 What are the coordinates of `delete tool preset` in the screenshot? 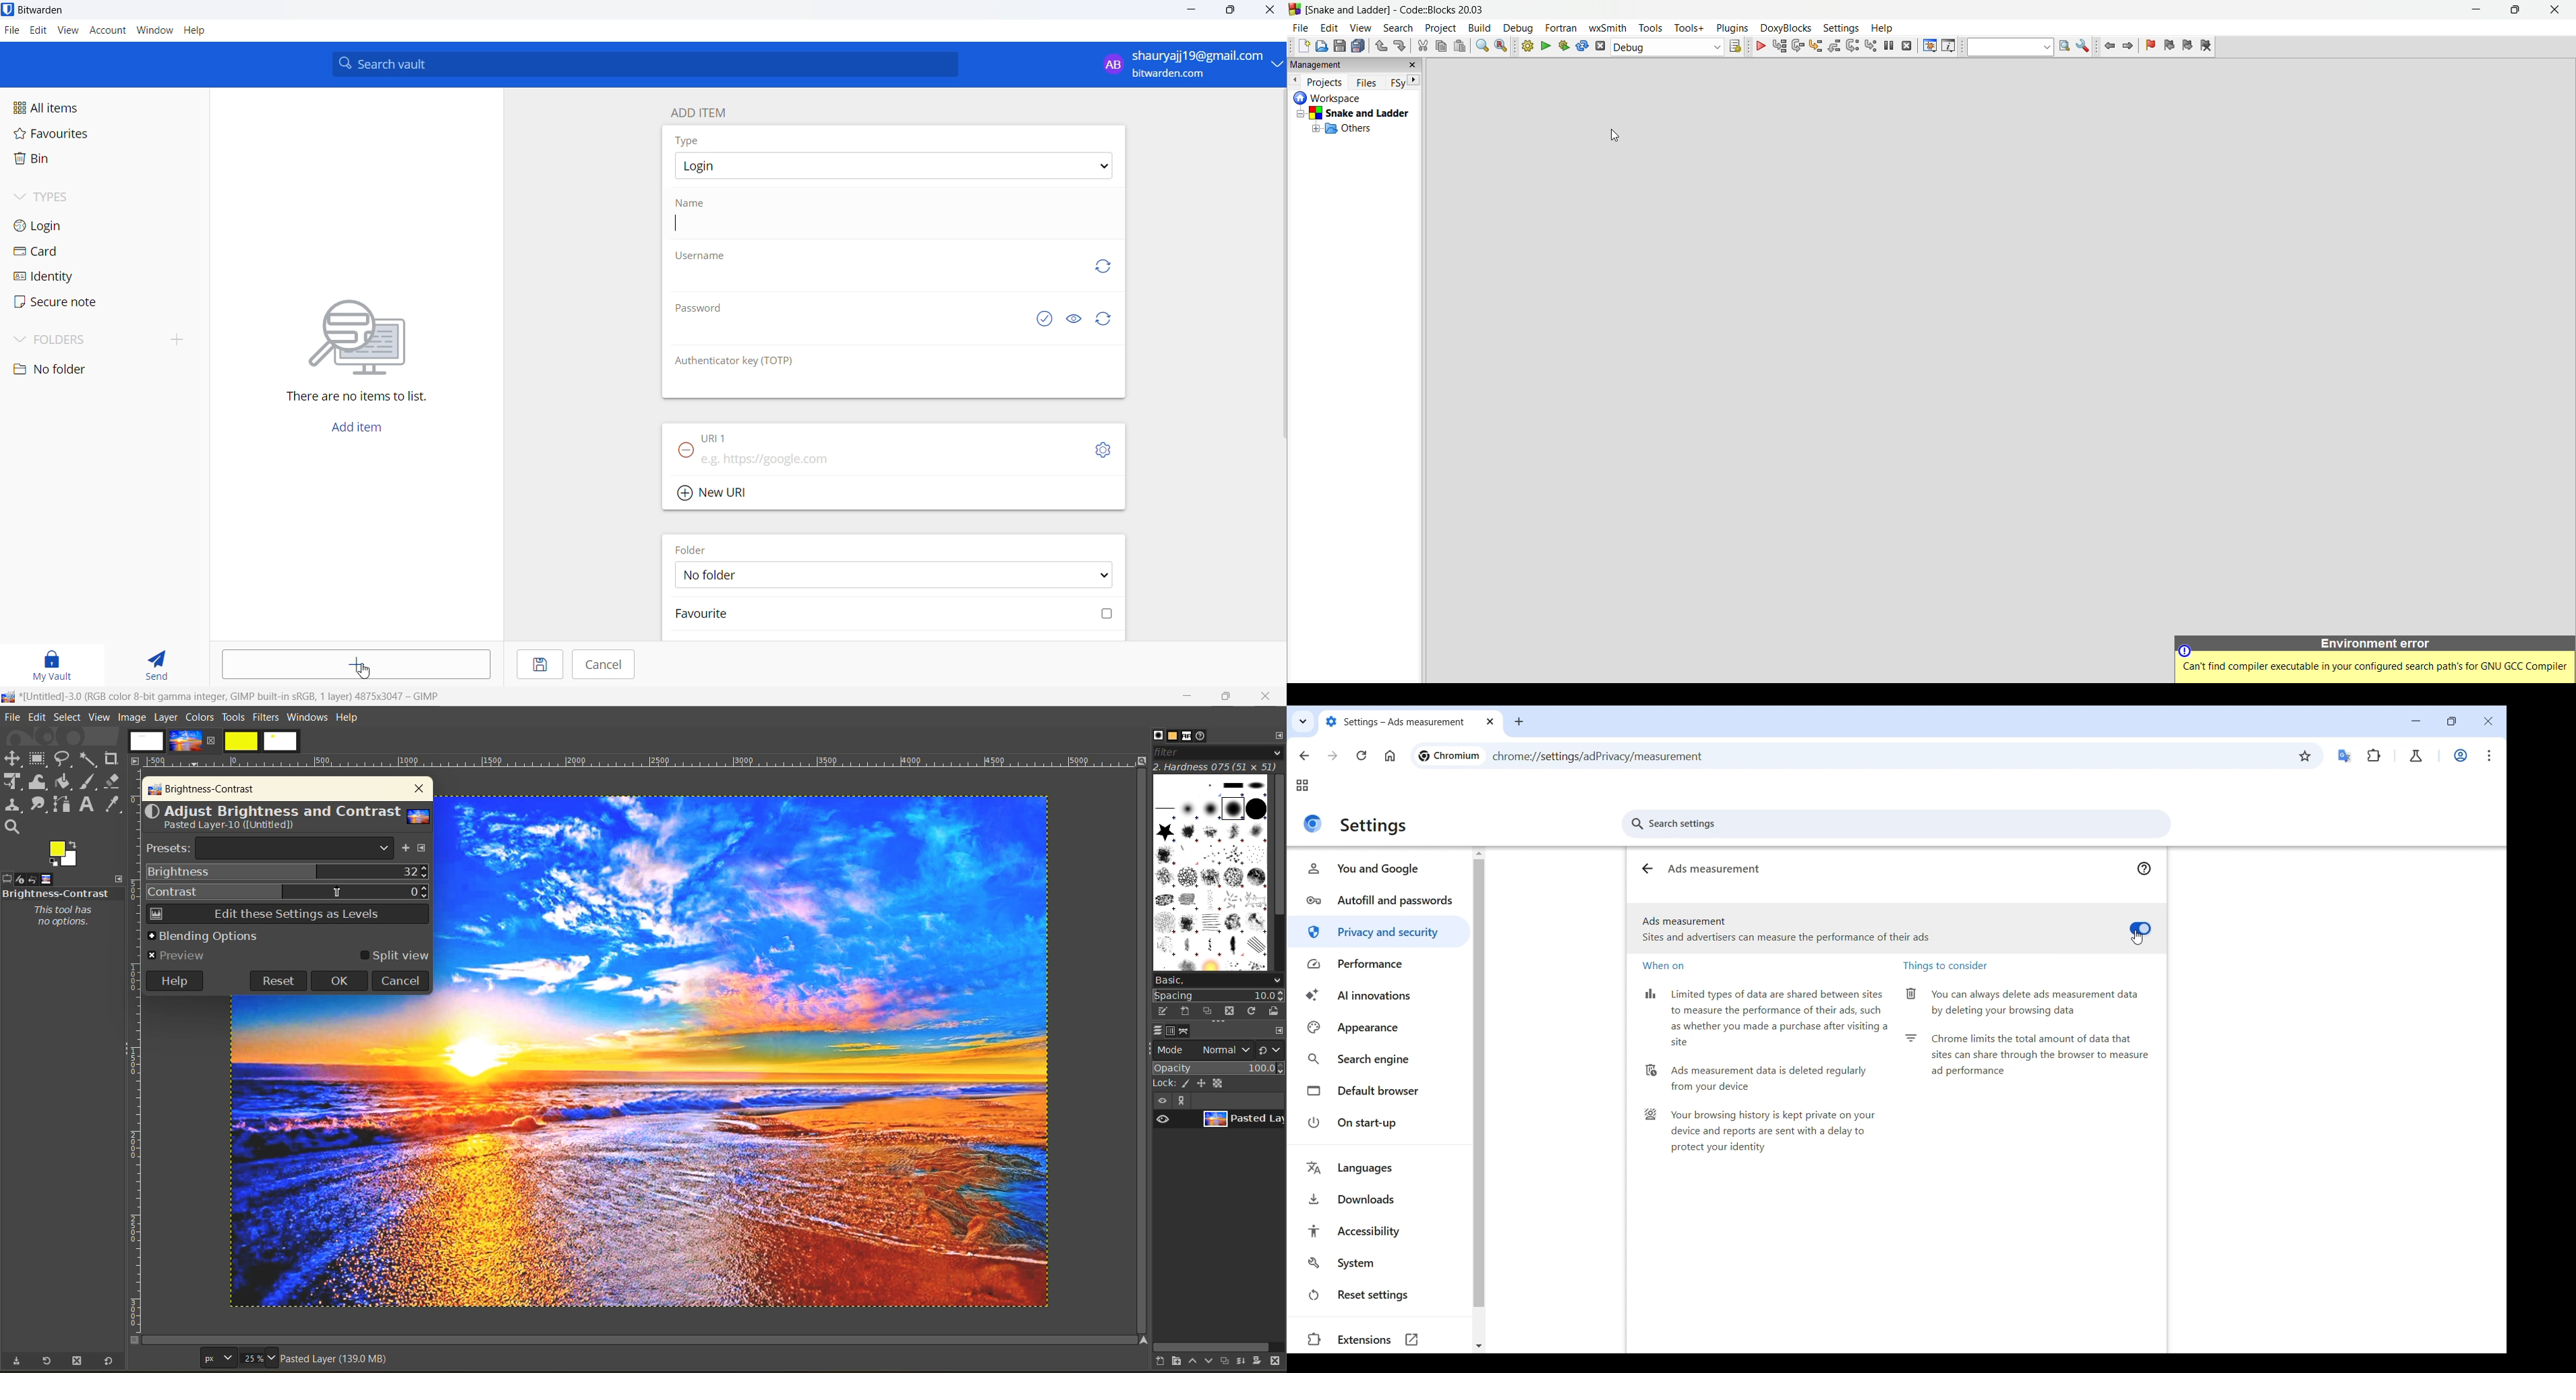 It's located at (79, 1361).